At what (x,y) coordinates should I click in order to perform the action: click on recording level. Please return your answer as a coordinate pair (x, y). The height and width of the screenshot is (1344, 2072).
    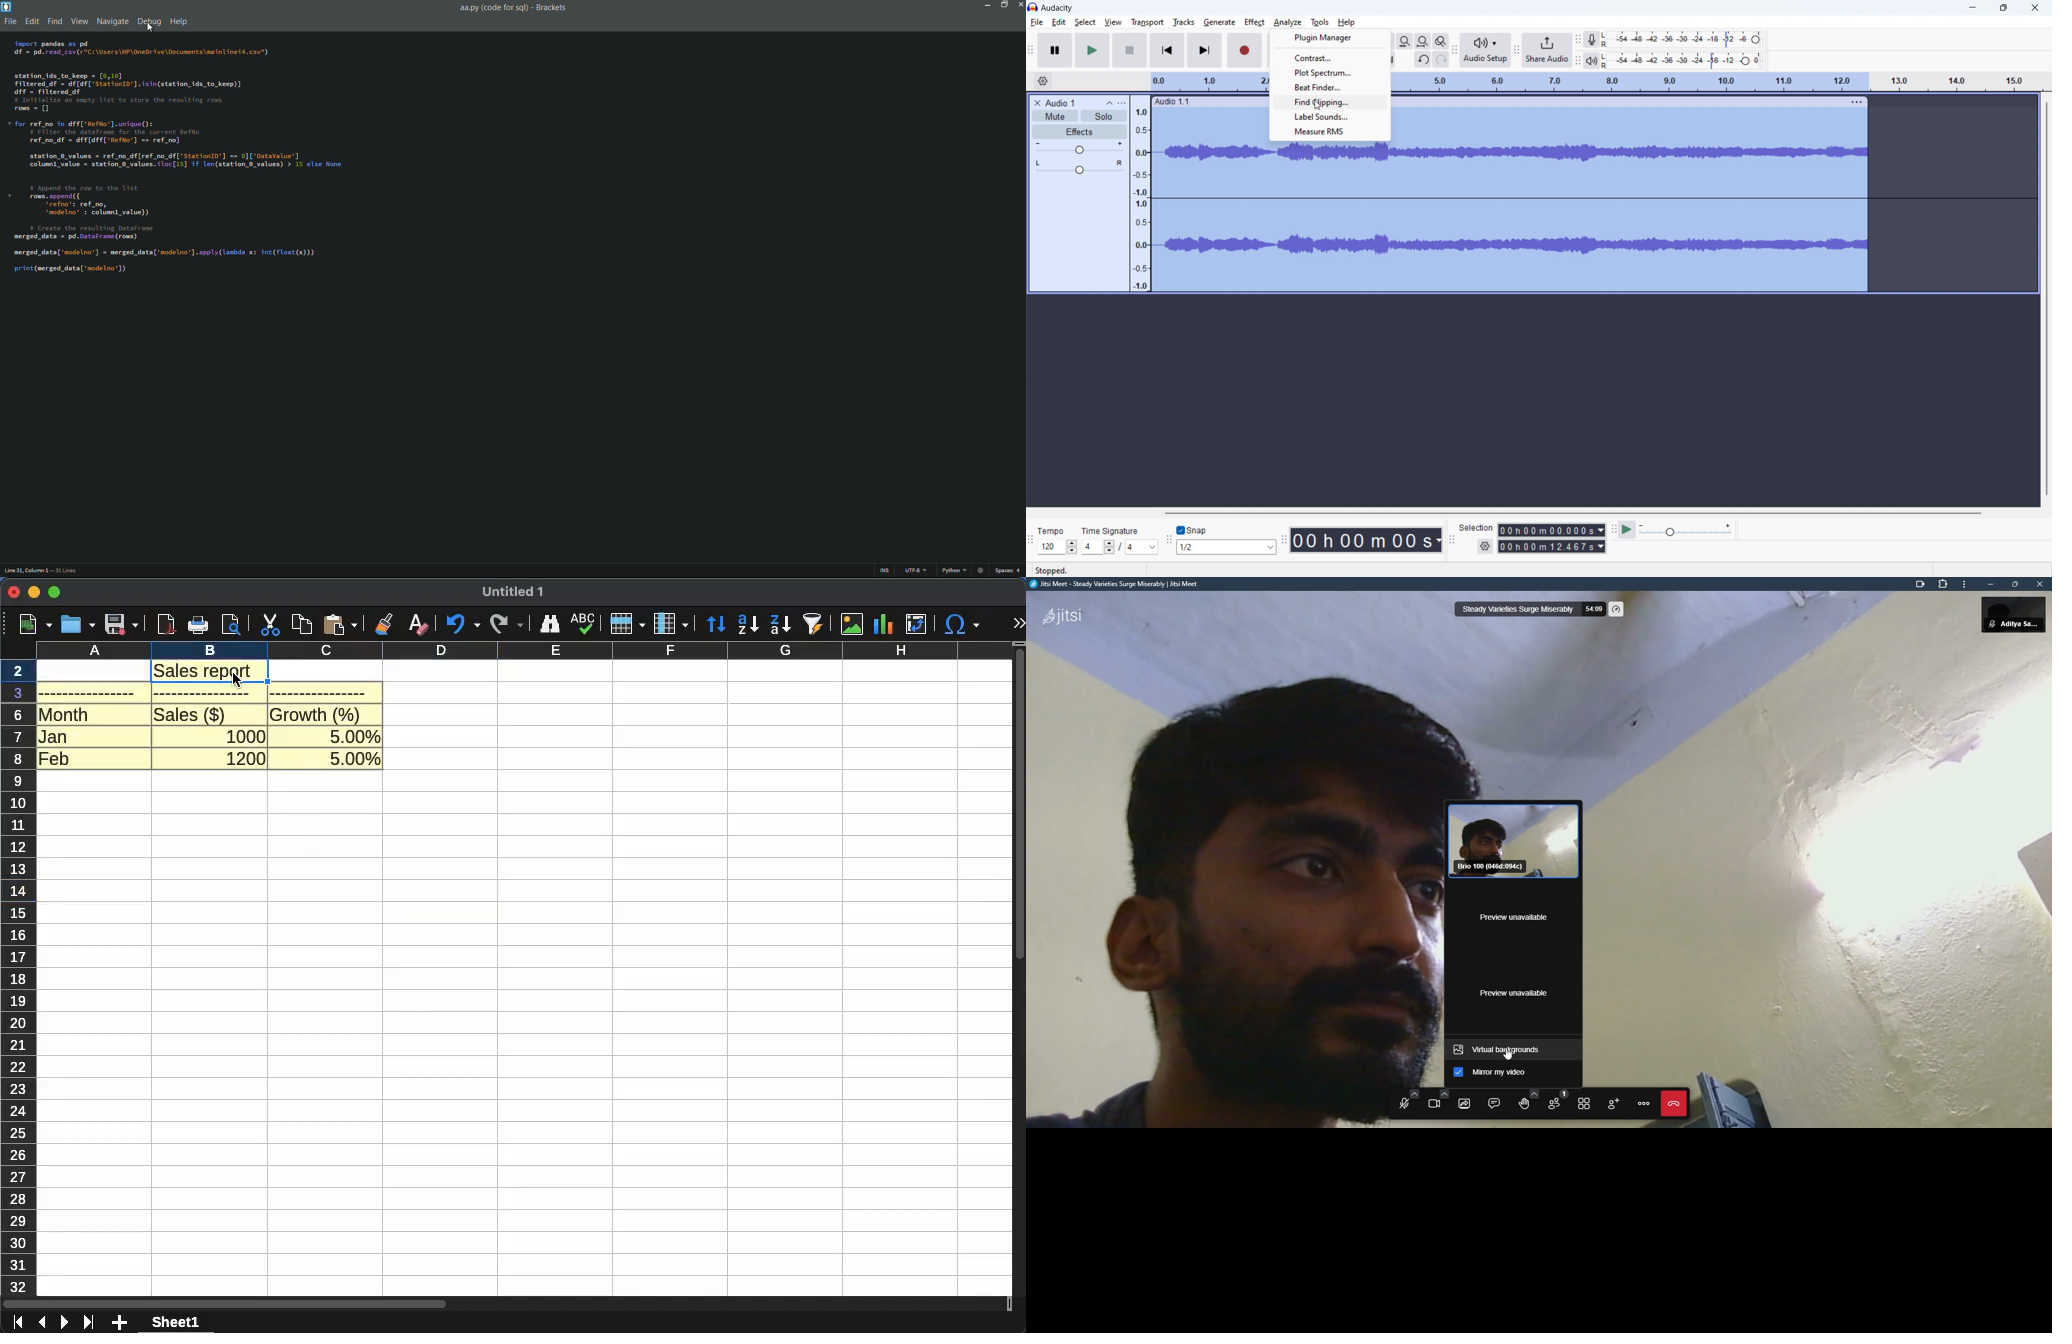
    Looking at the image, I should click on (1682, 39).